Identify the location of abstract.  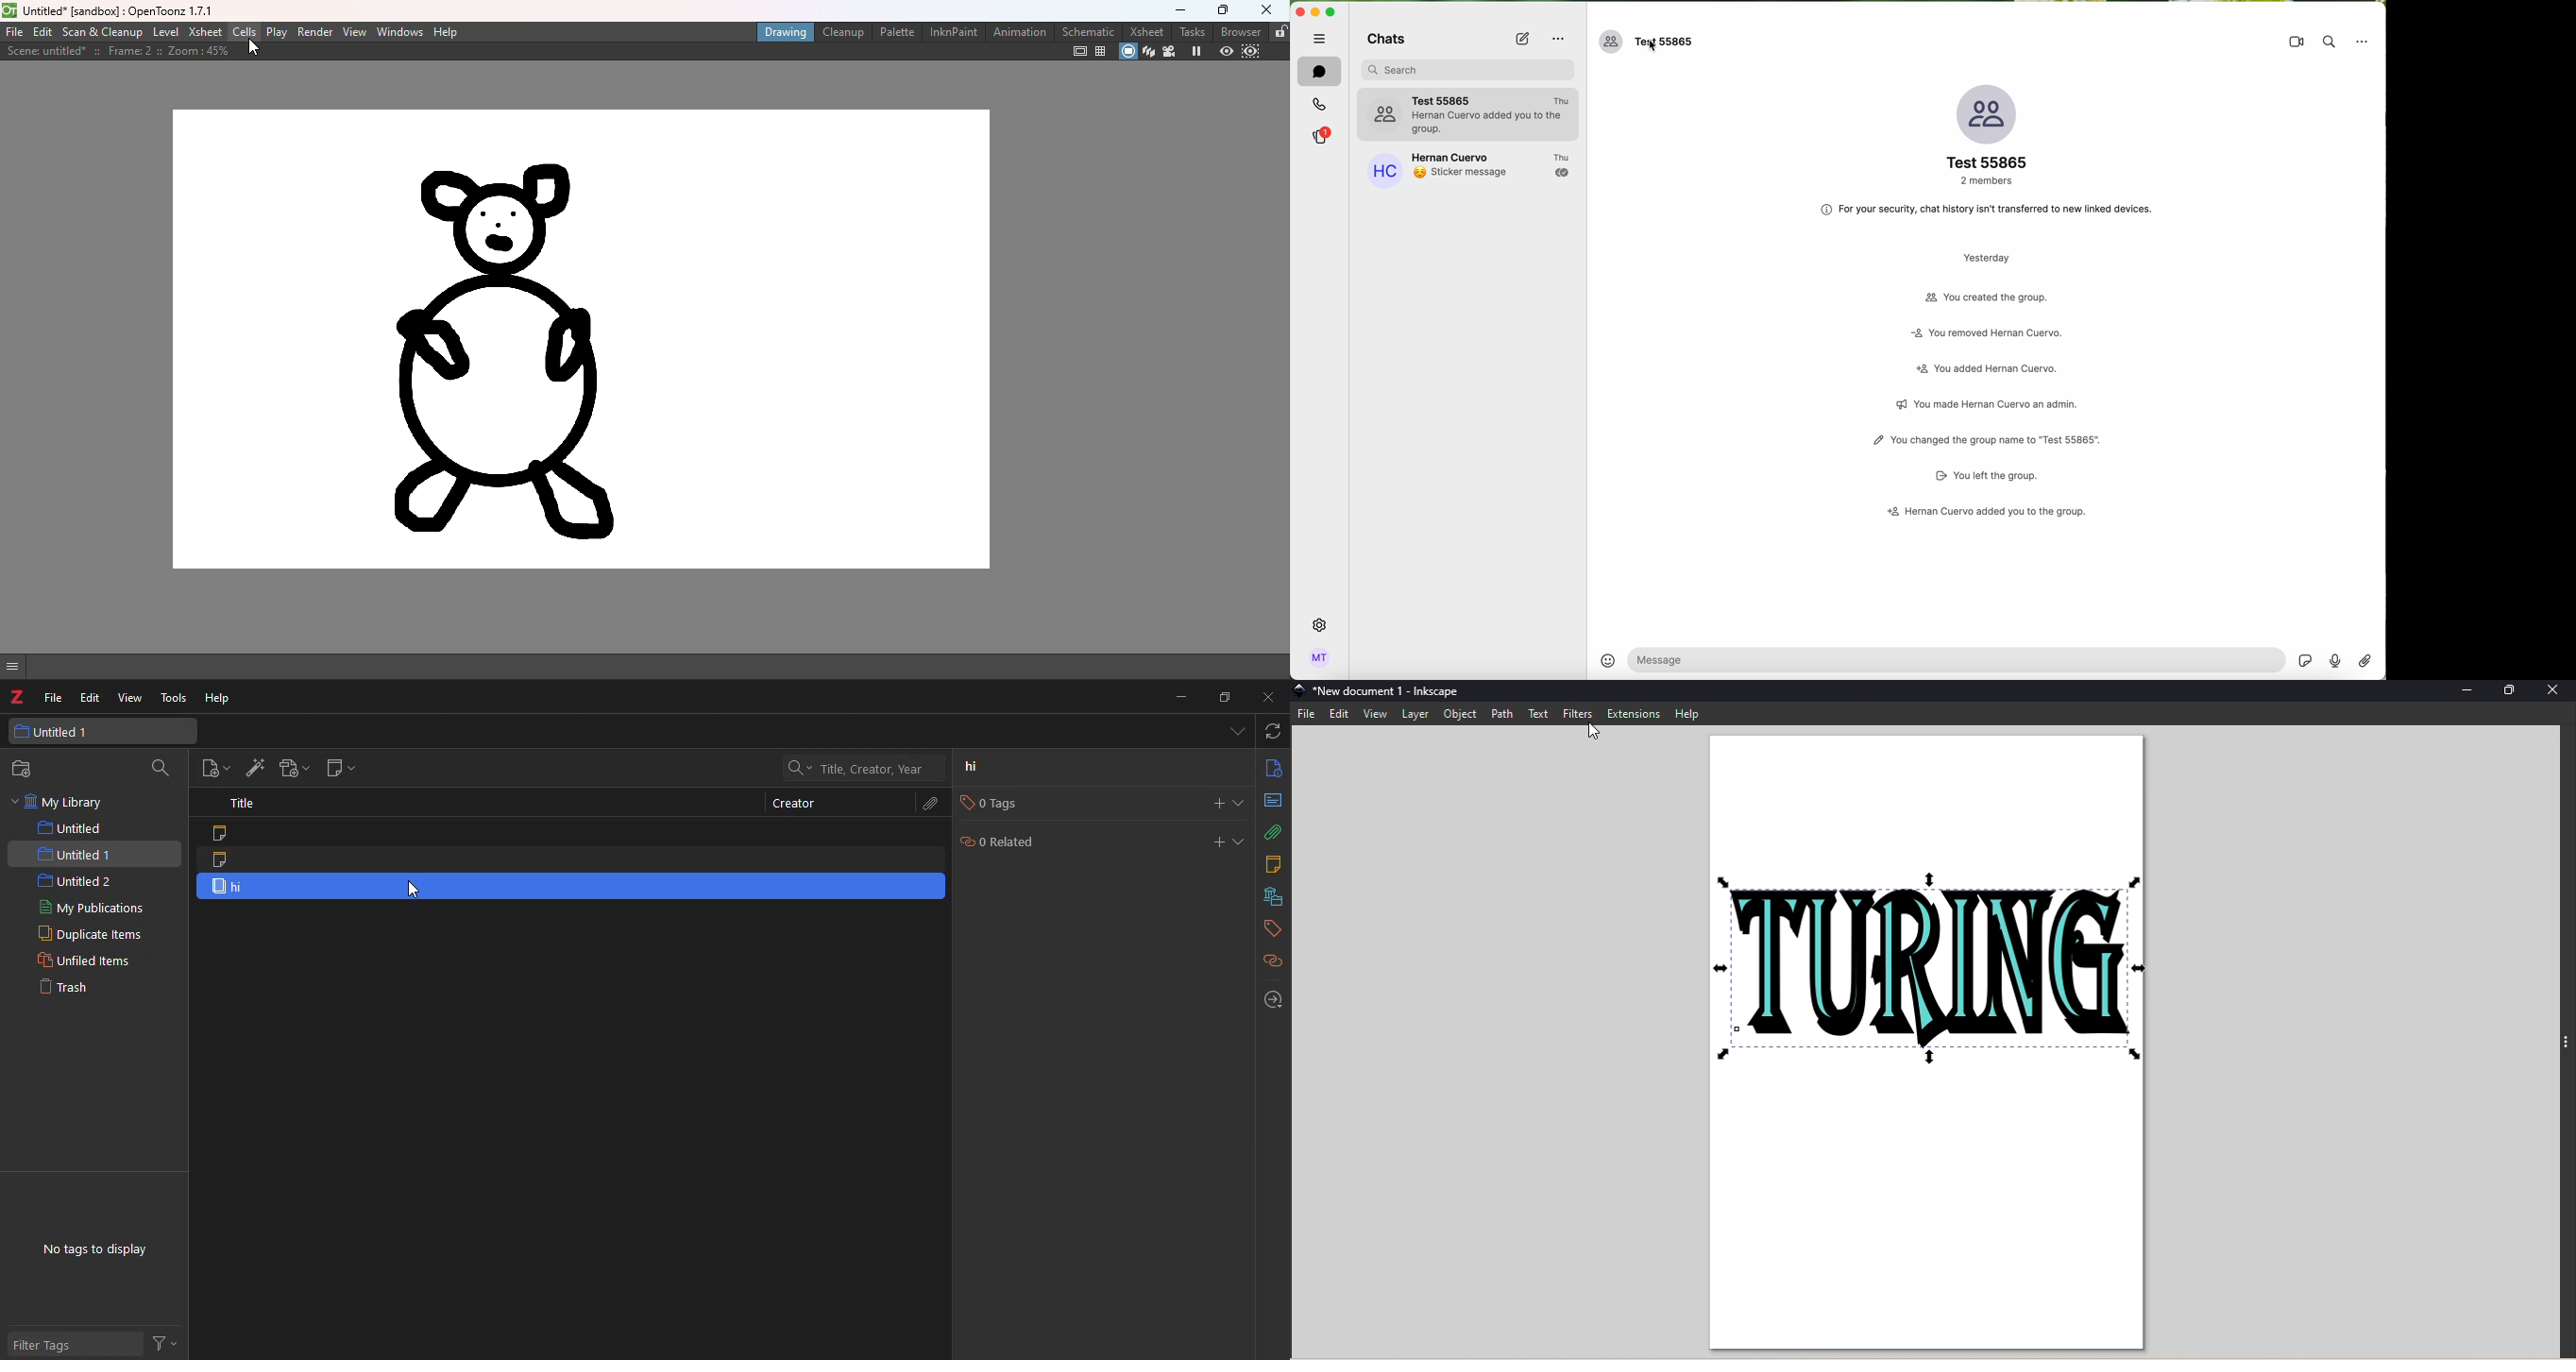
(1273, 803).